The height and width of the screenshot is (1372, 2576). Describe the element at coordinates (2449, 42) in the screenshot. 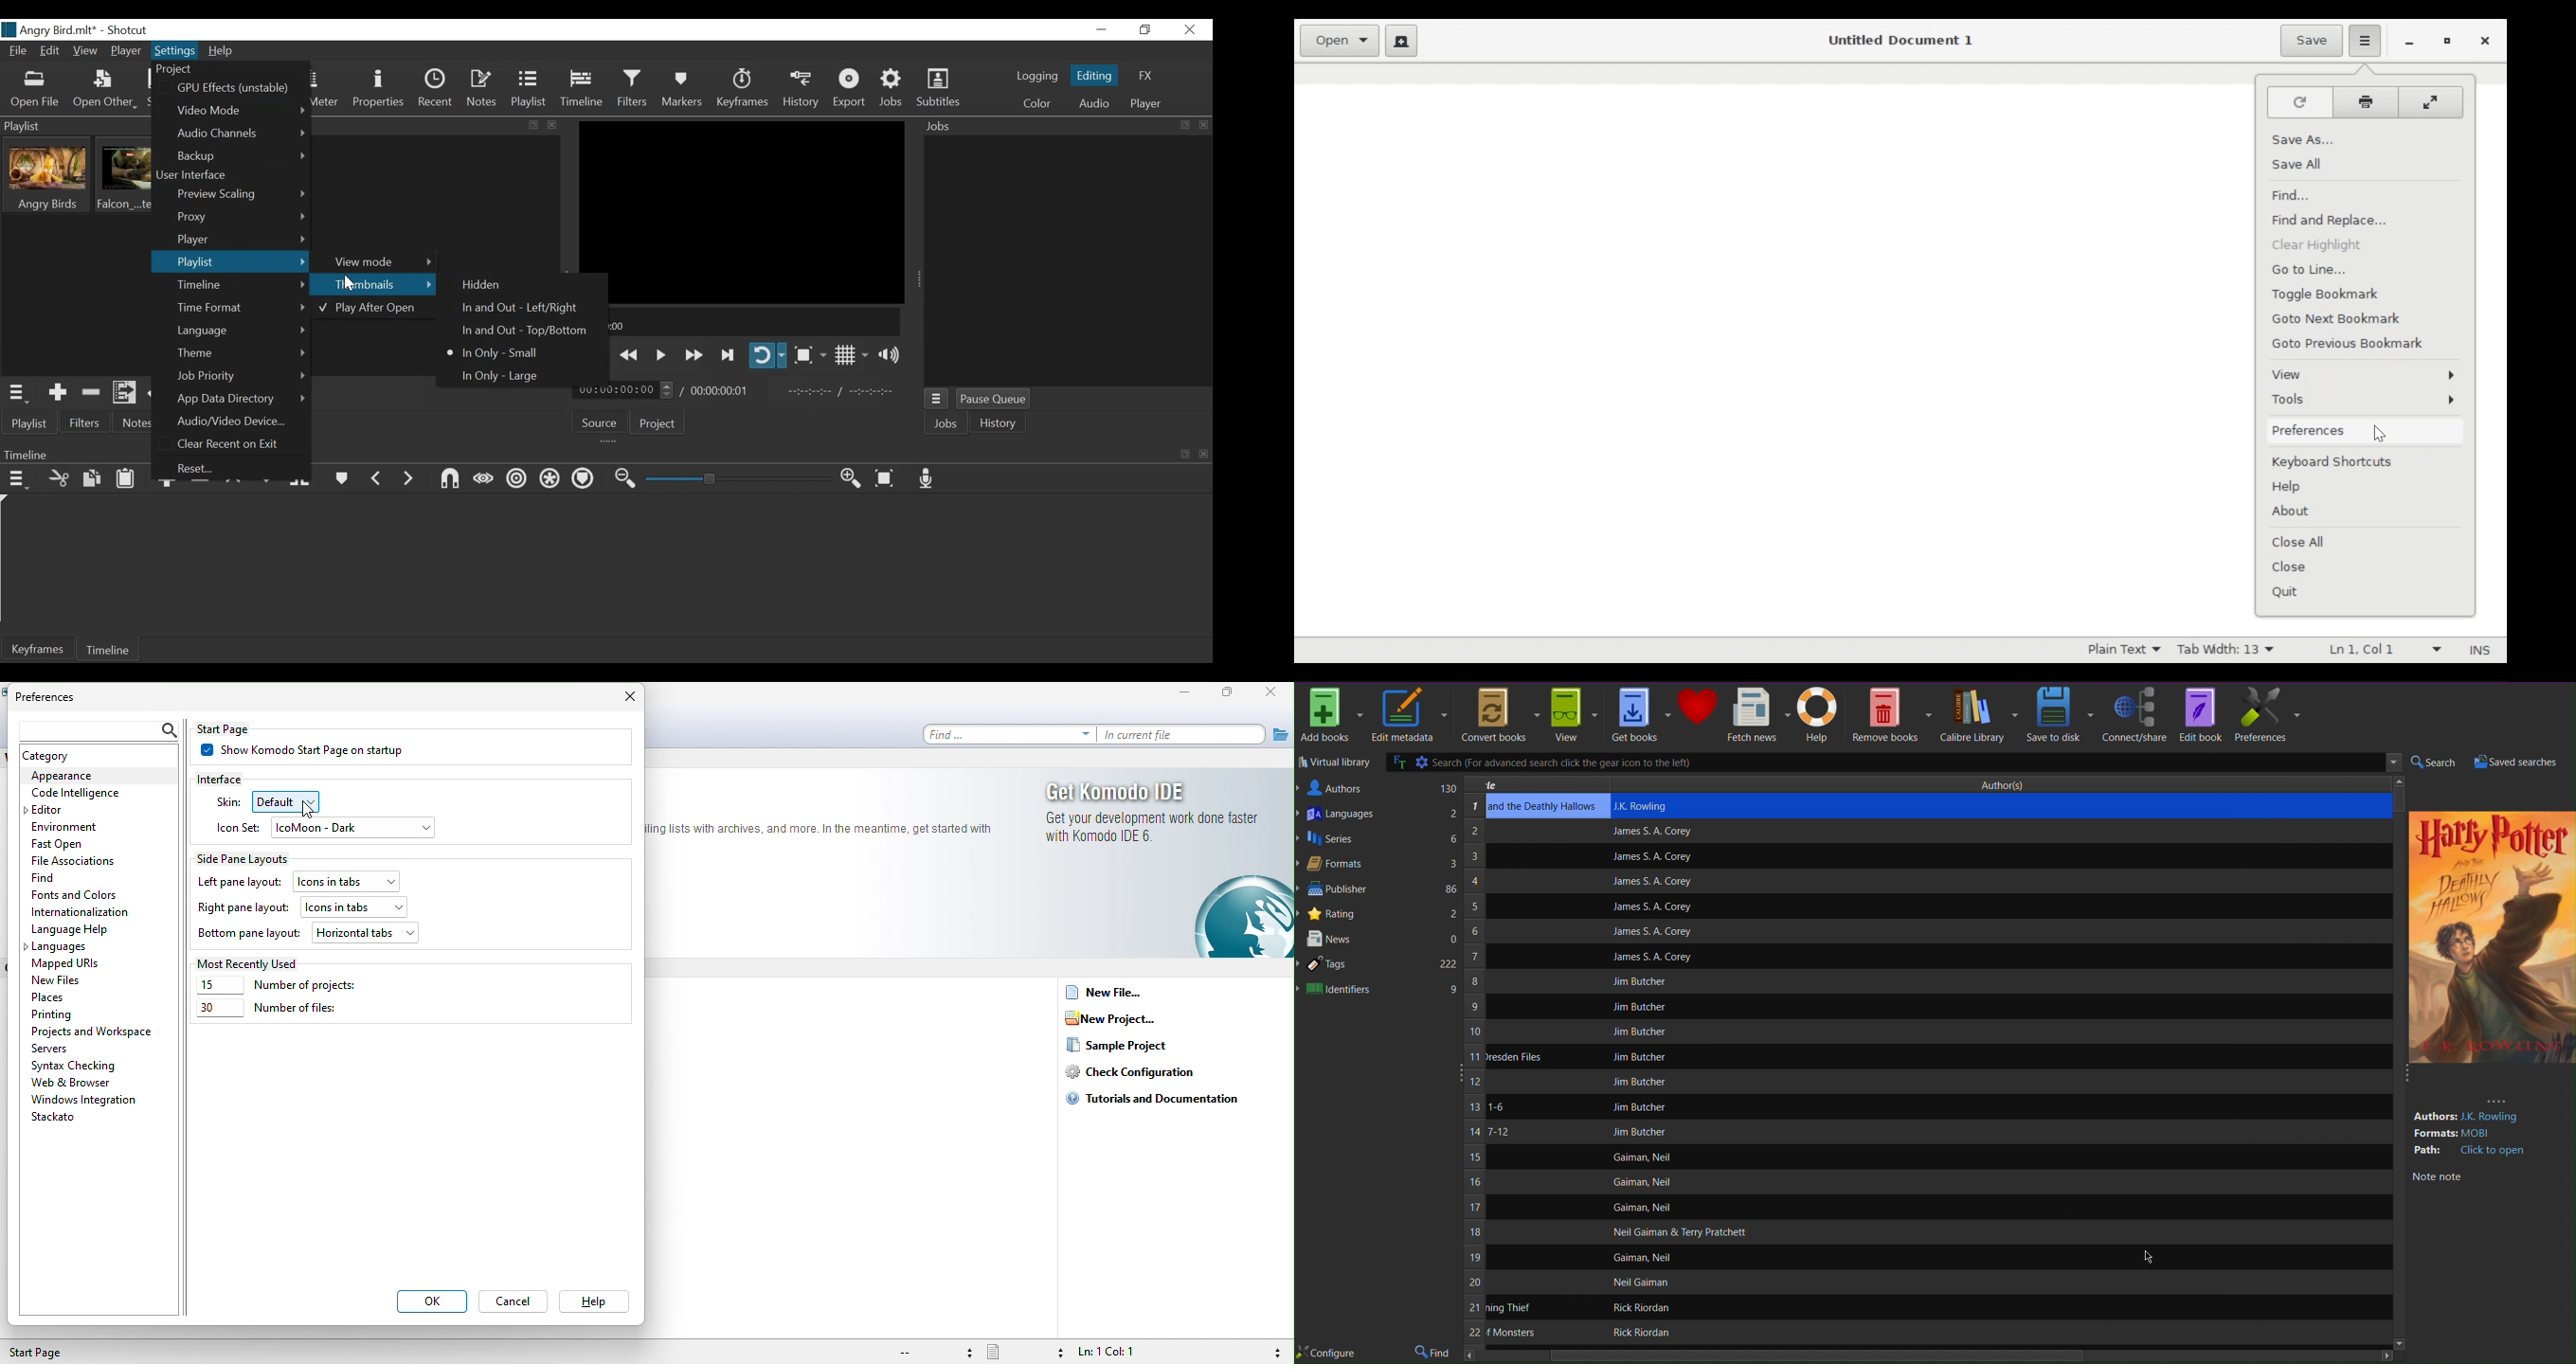

I see `Restore` at that location.